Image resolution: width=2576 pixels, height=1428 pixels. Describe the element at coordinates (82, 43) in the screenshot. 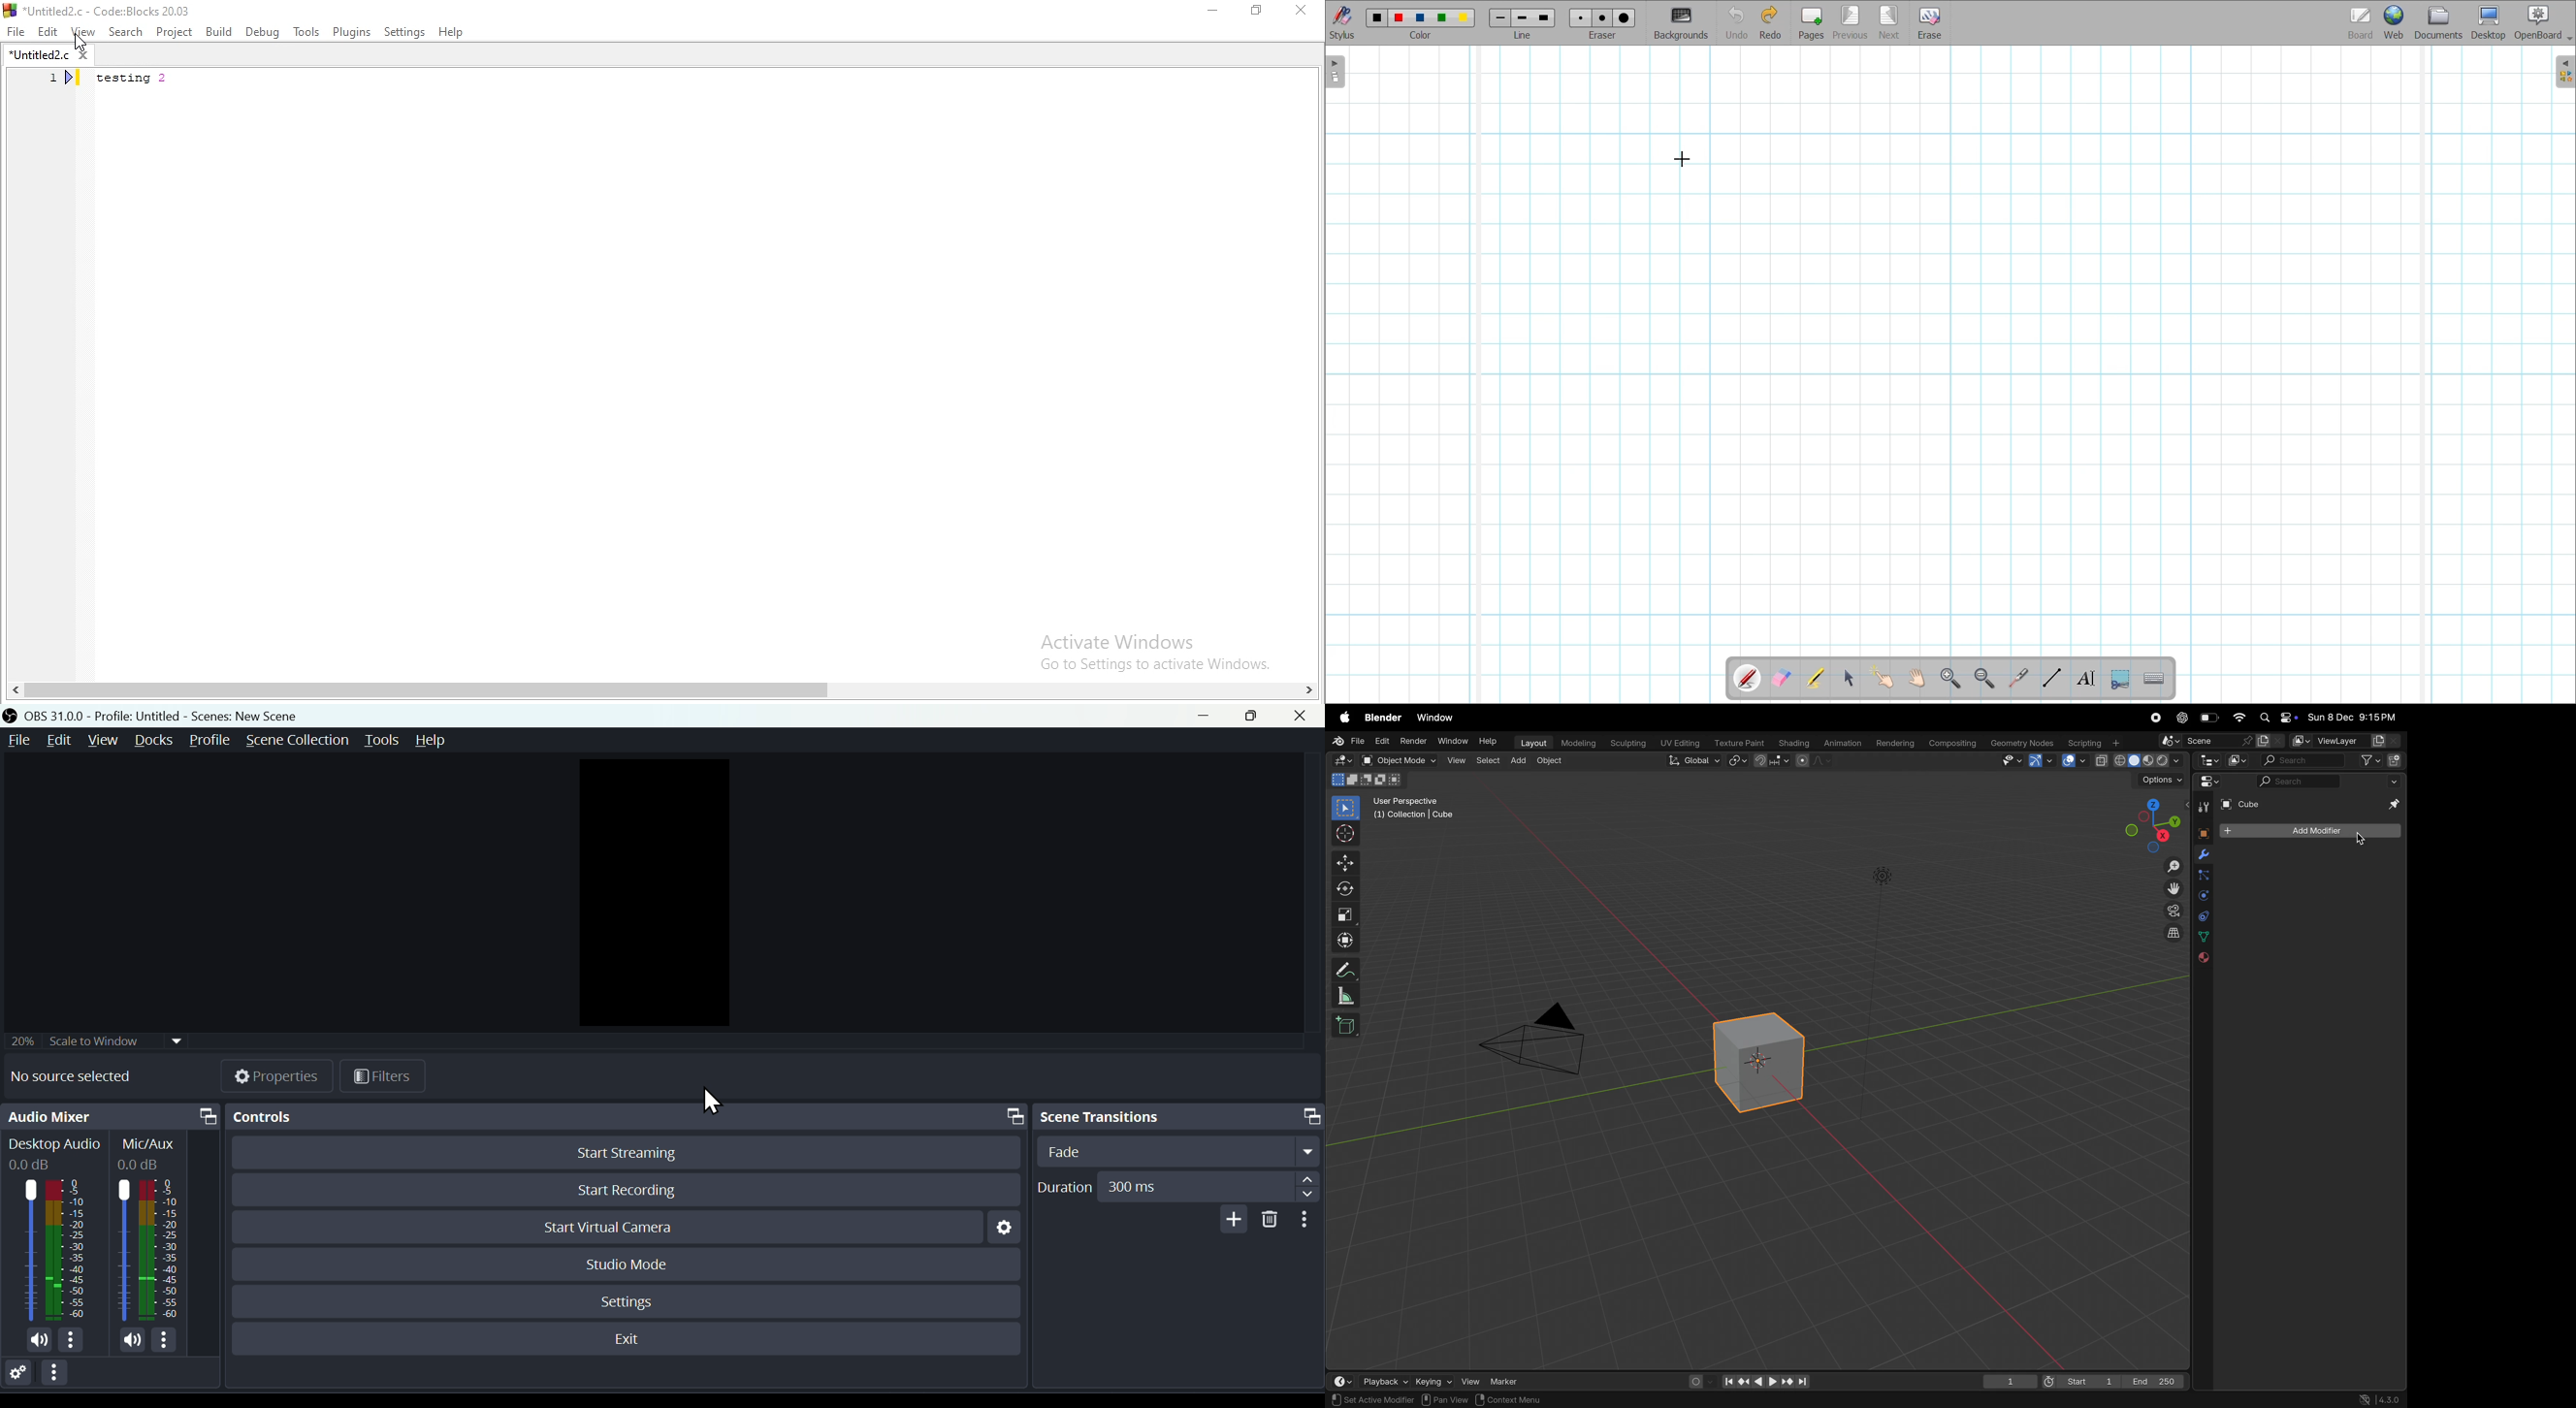

I see `cursor` at that location.